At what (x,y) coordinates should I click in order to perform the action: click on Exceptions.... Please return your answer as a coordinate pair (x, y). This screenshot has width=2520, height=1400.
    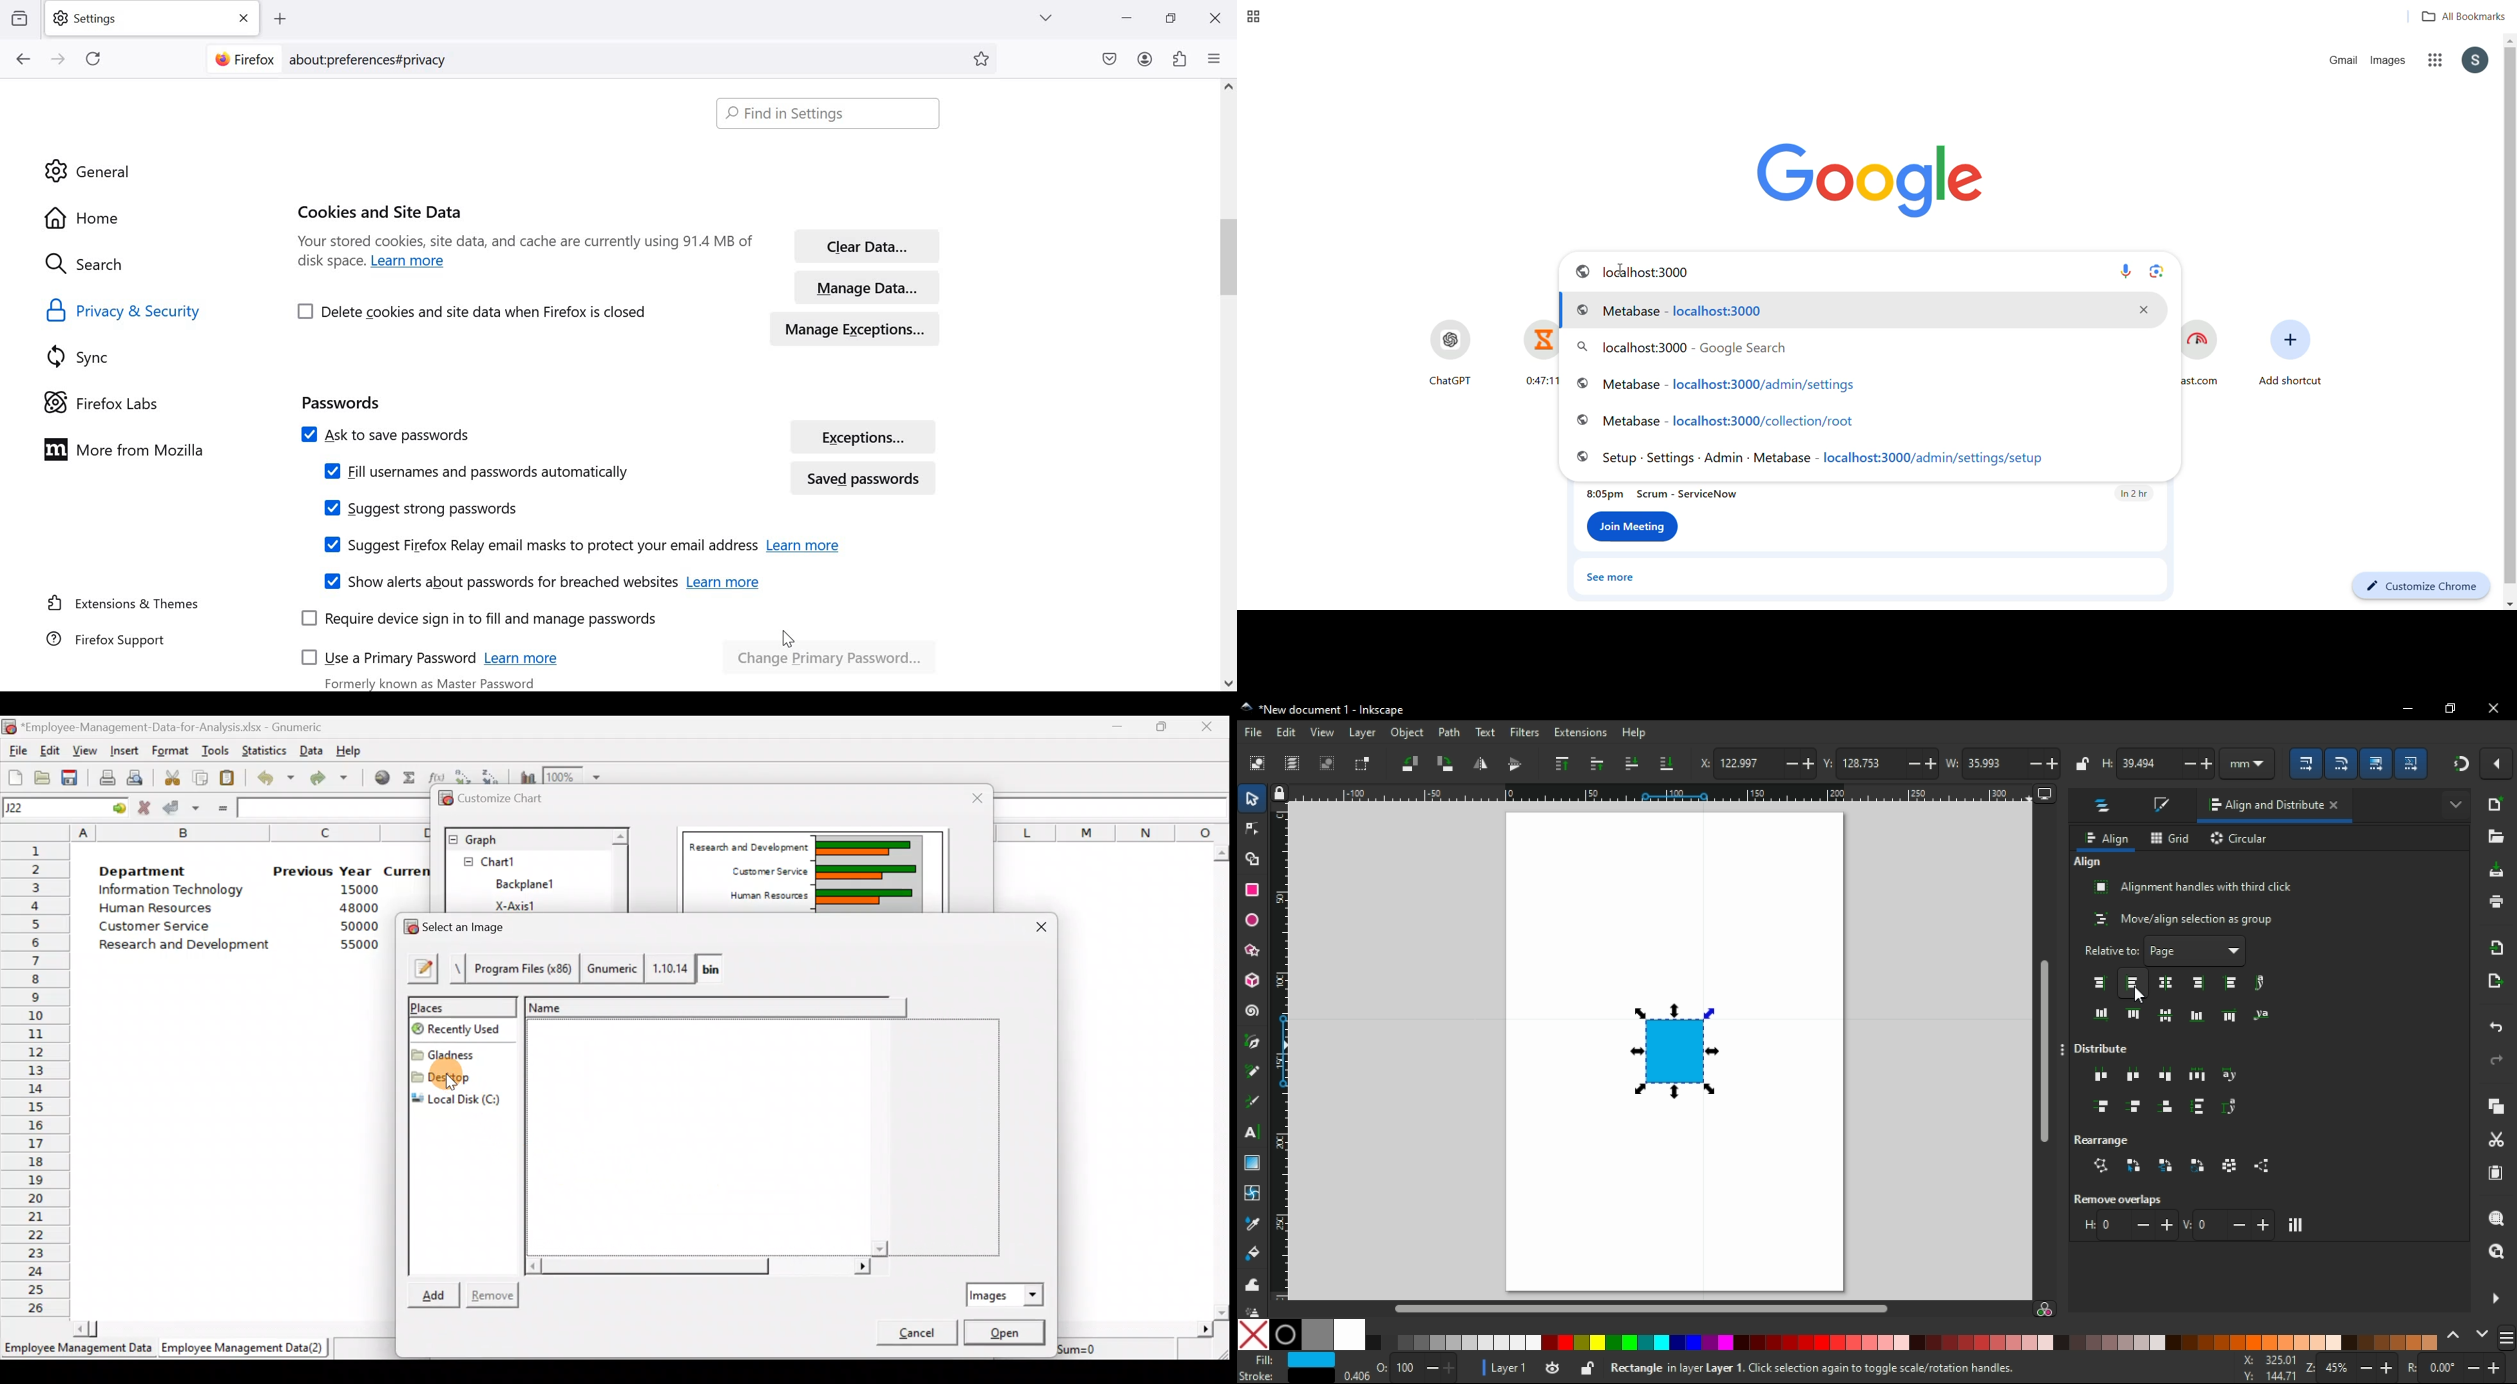
    Looking at the image, I should click on (865, 436).